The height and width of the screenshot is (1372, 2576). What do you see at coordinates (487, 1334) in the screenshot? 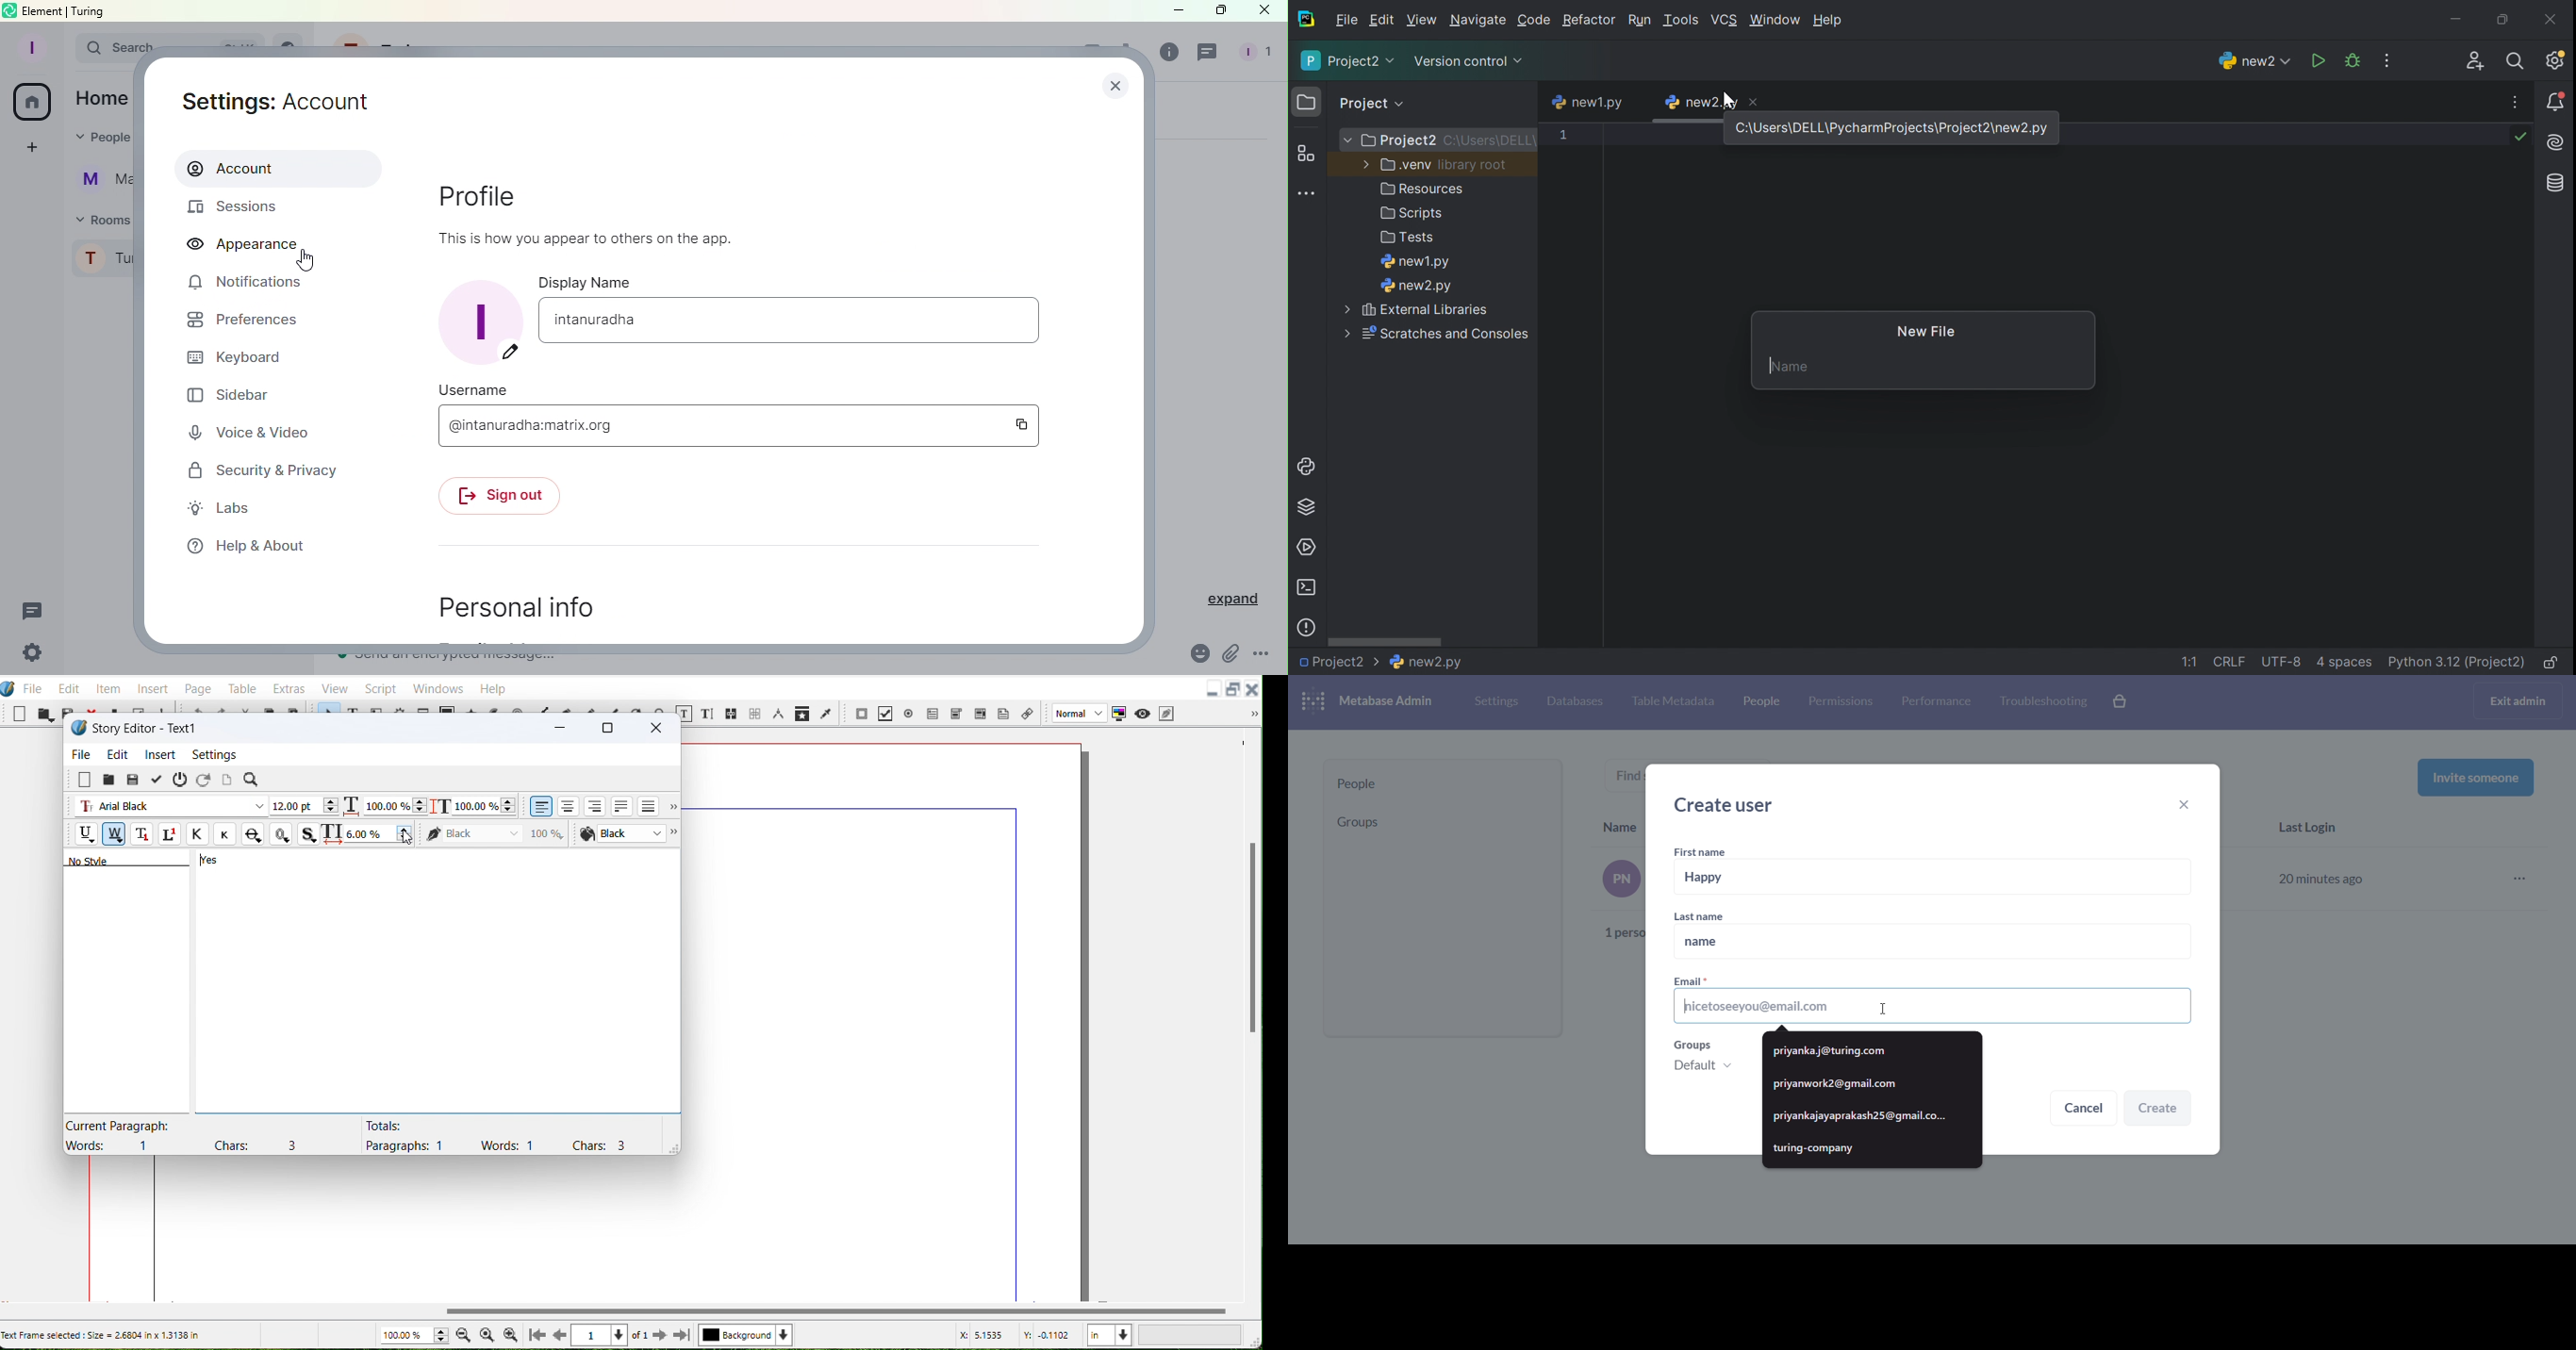
I see `Zoom to 100%` at bounding box center [487, 1334].